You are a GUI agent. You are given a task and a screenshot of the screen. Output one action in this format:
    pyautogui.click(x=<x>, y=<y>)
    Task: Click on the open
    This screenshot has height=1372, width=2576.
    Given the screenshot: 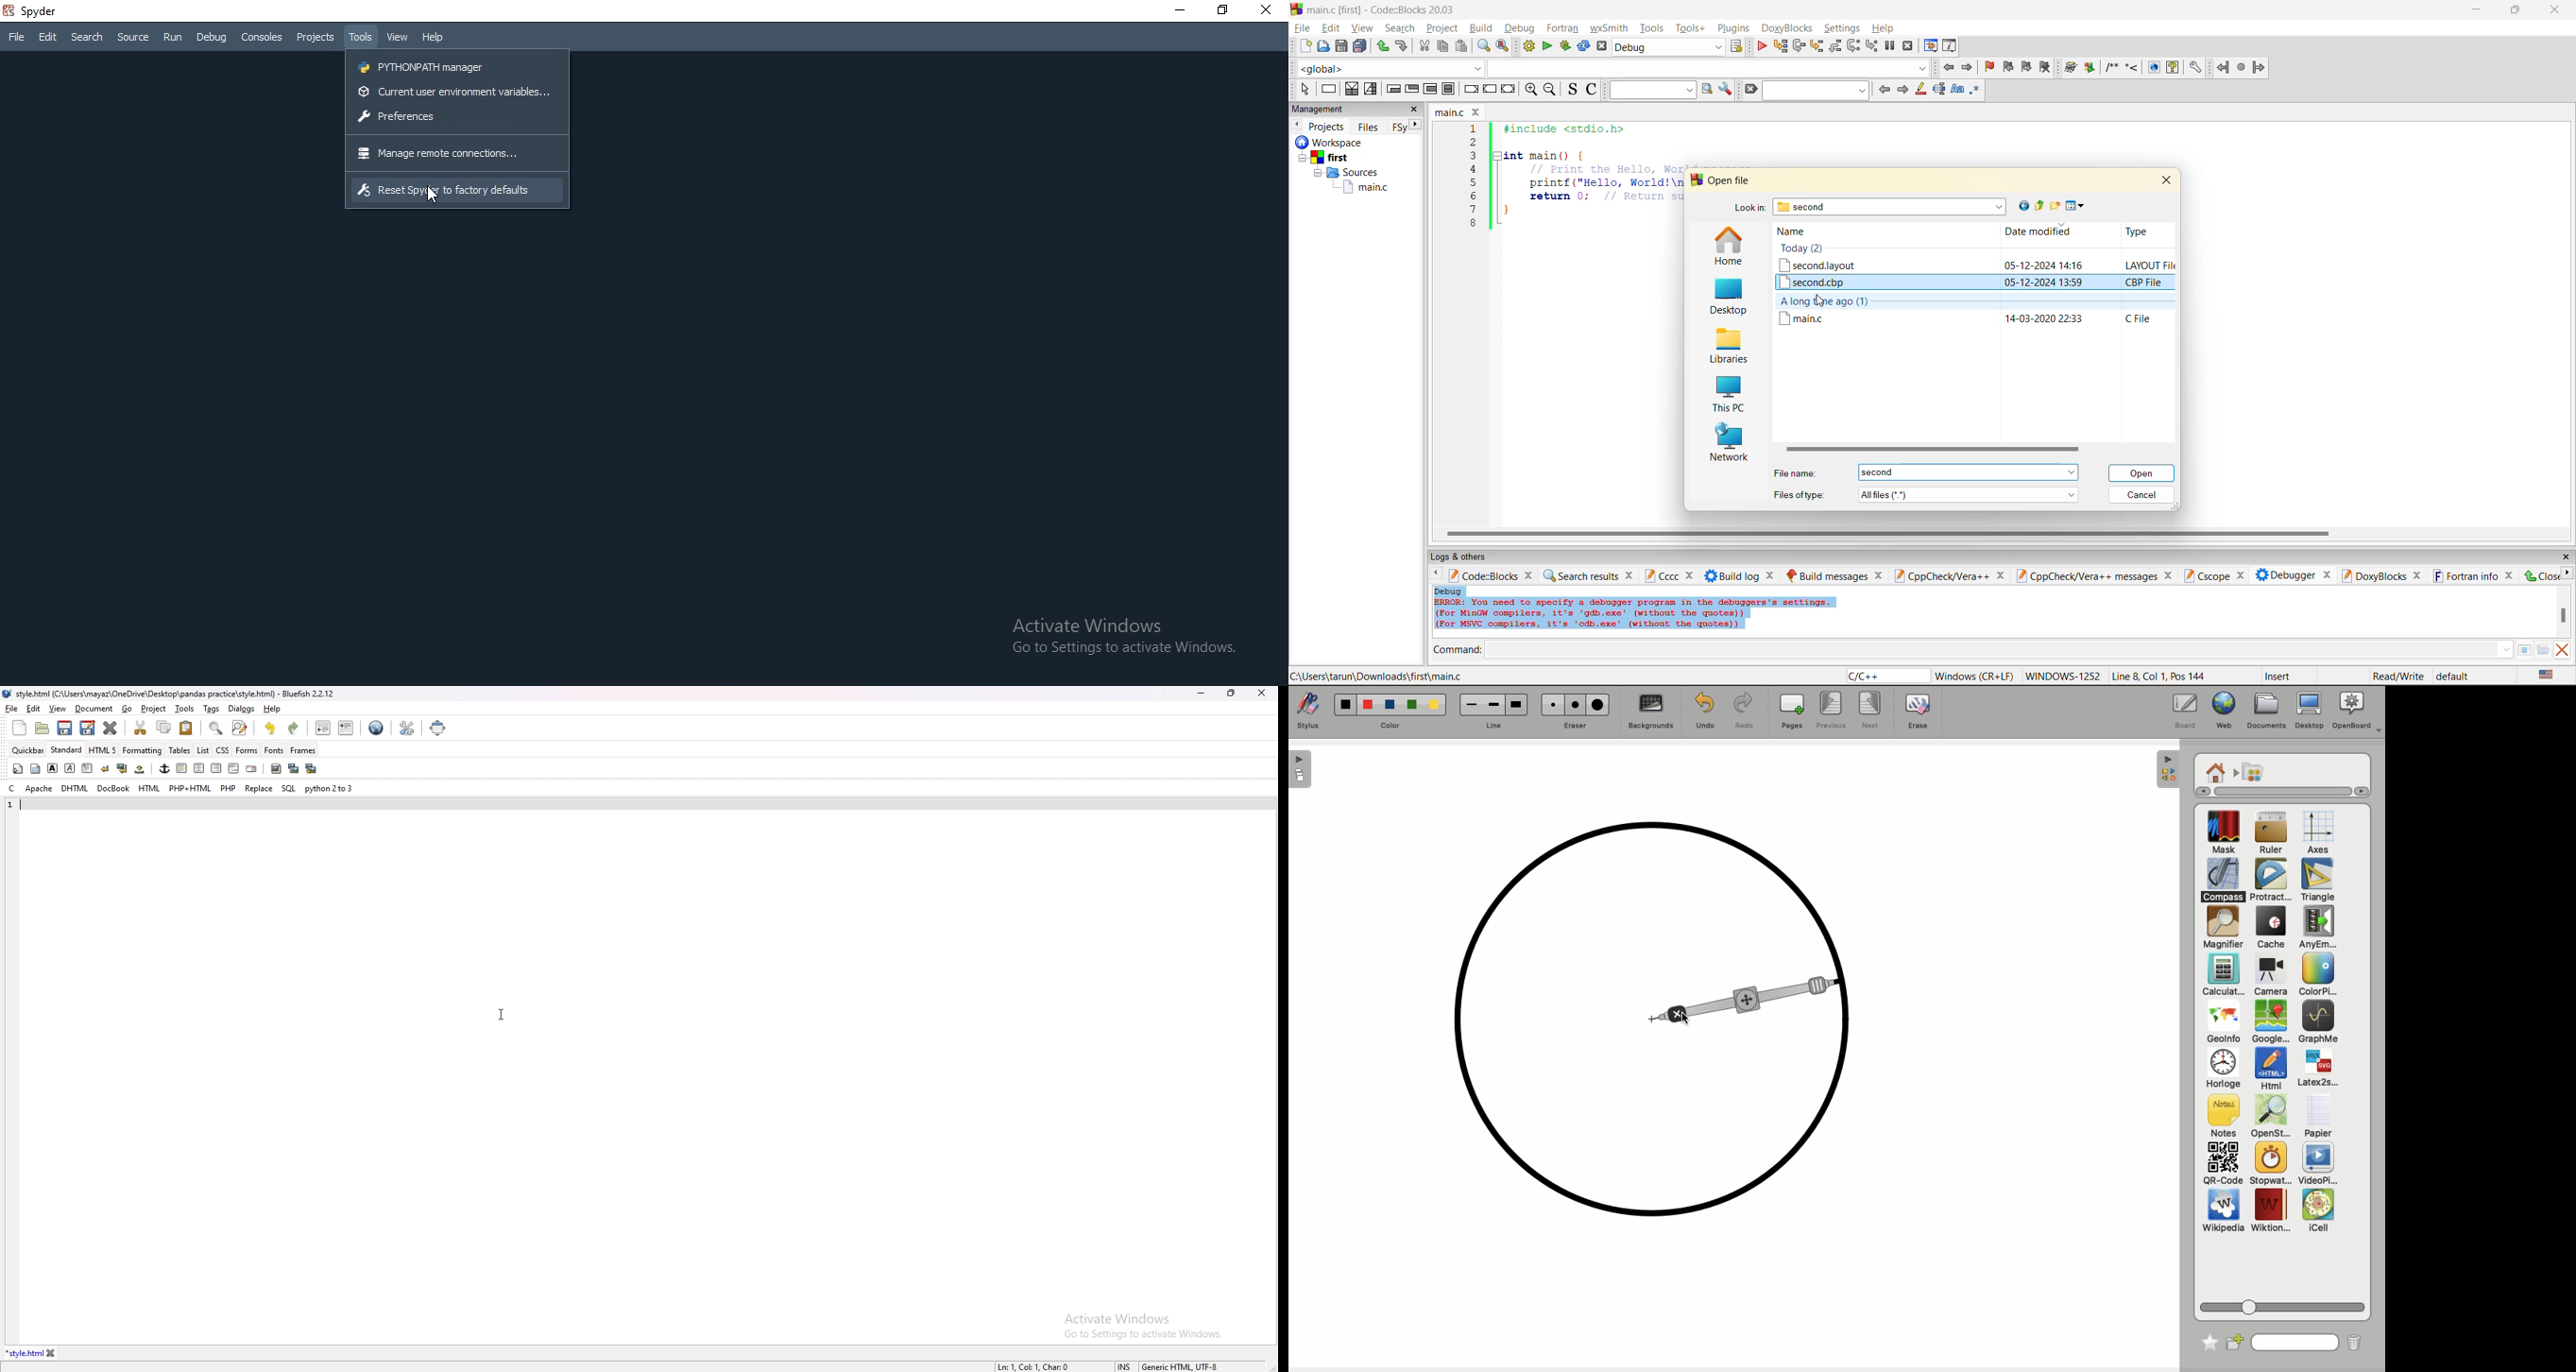 What is the action you would take?
    pyautogui.click(x=44, y=728)
    